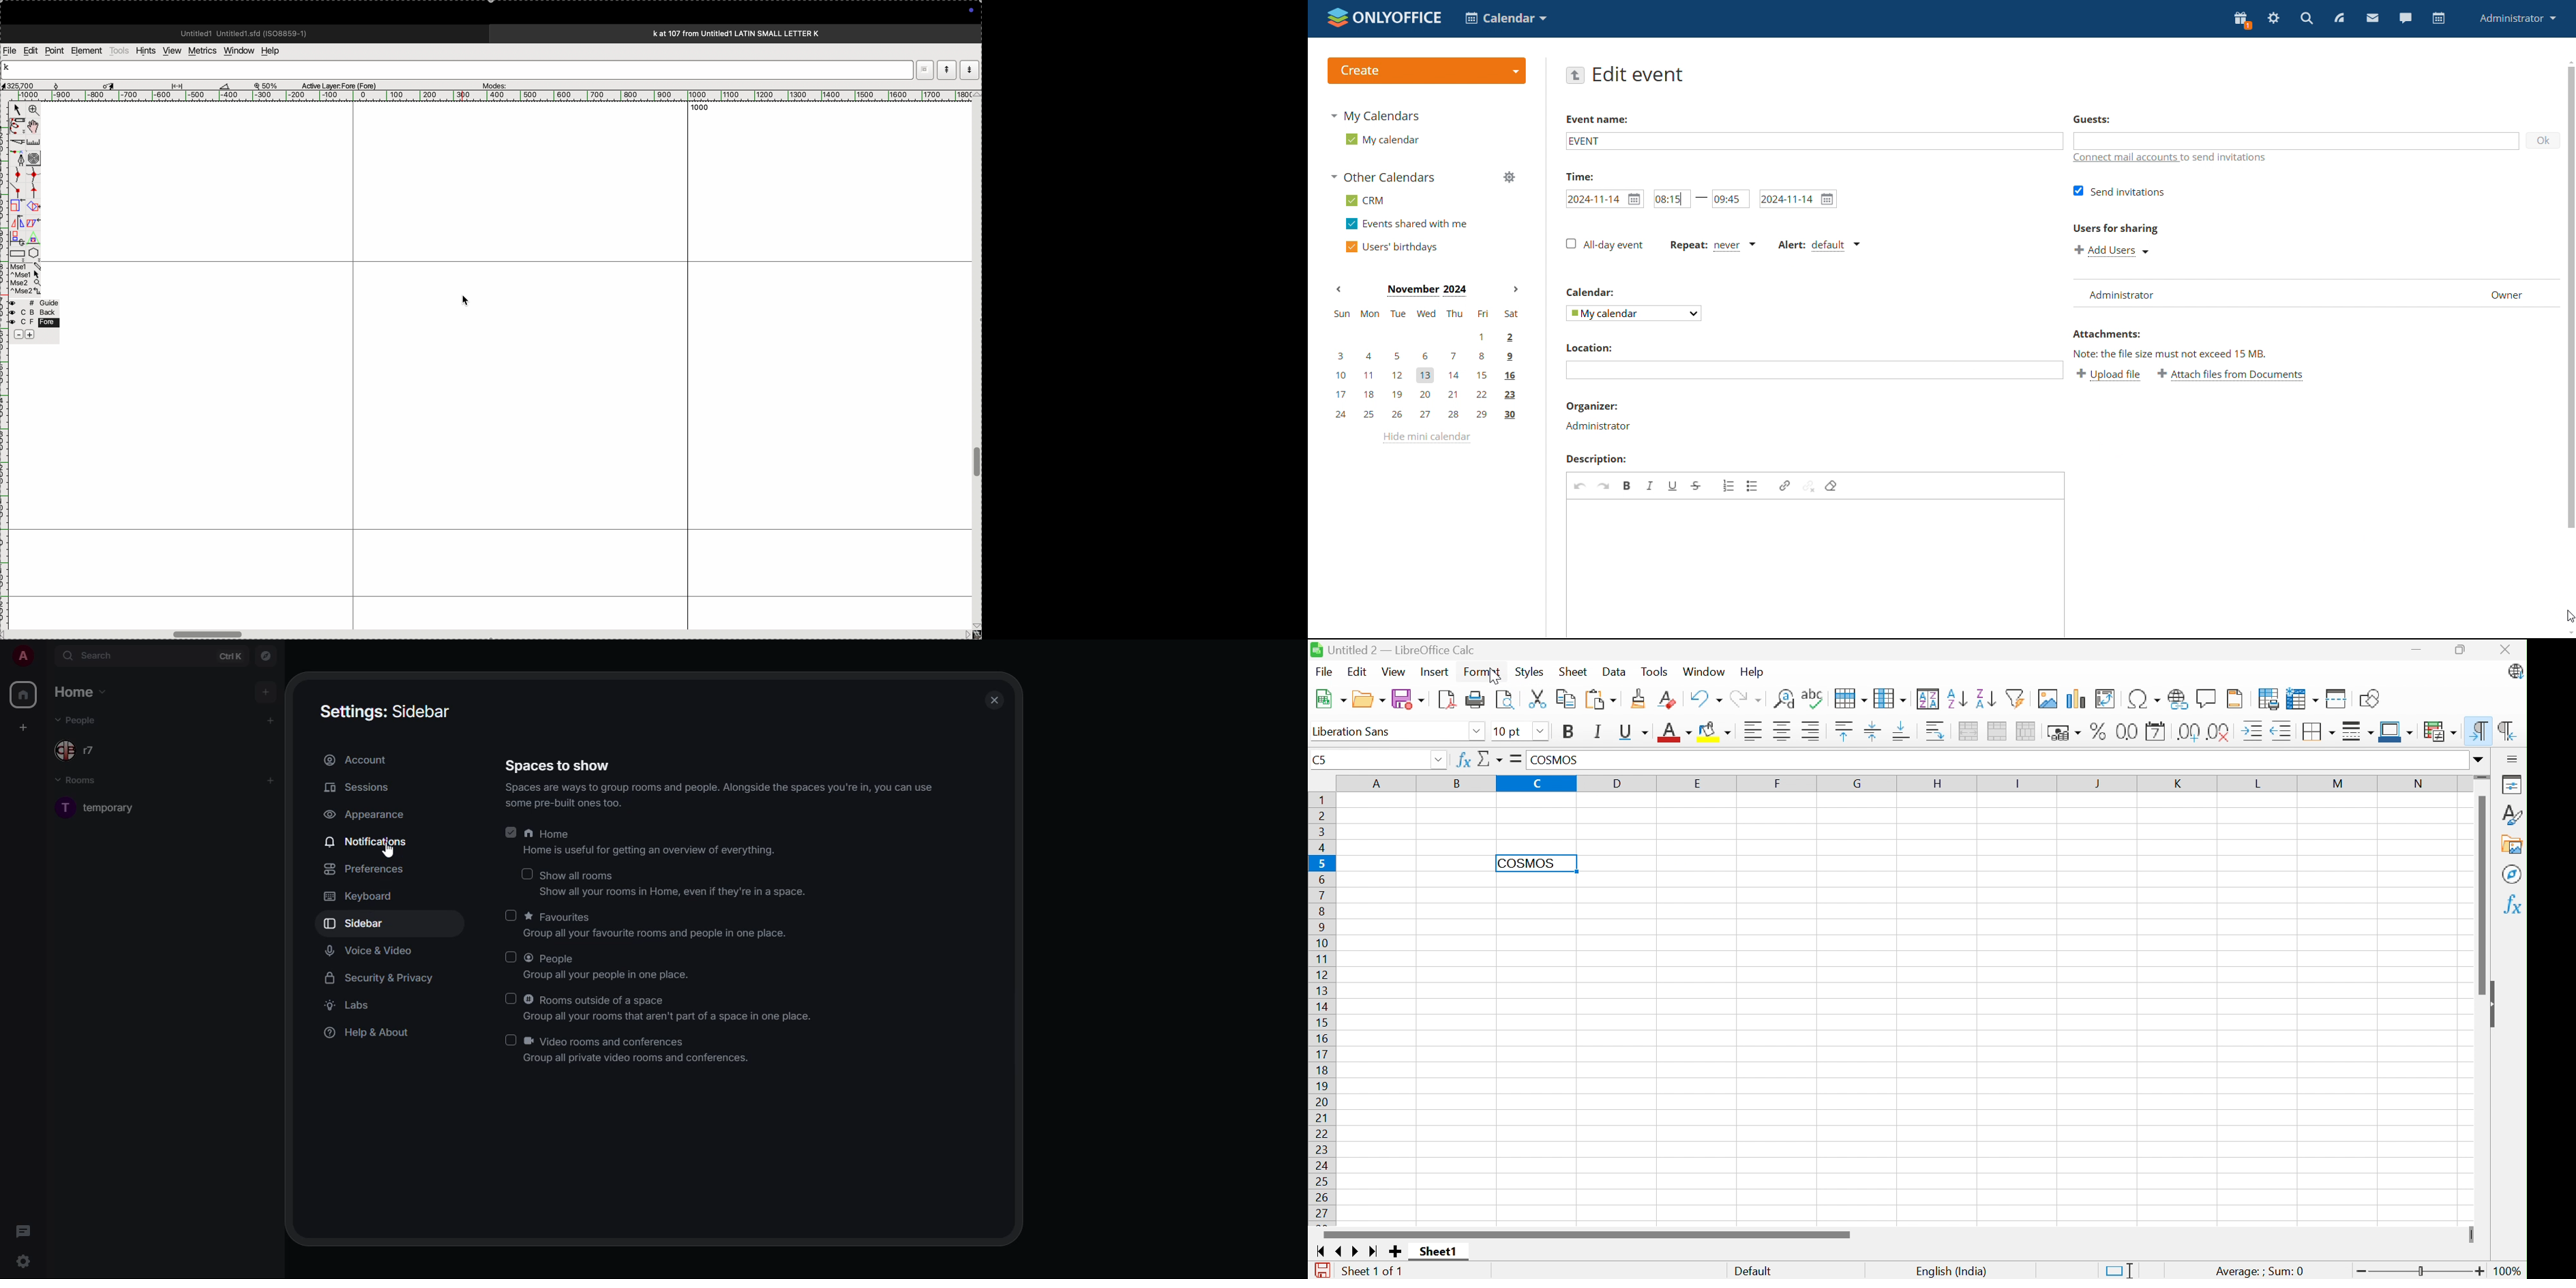 Image resolution: width=2576 pixels, height=1288 pixels. Describe the element at coordinates (2514, 905) in the screenshot. I see `Functions` at that location.